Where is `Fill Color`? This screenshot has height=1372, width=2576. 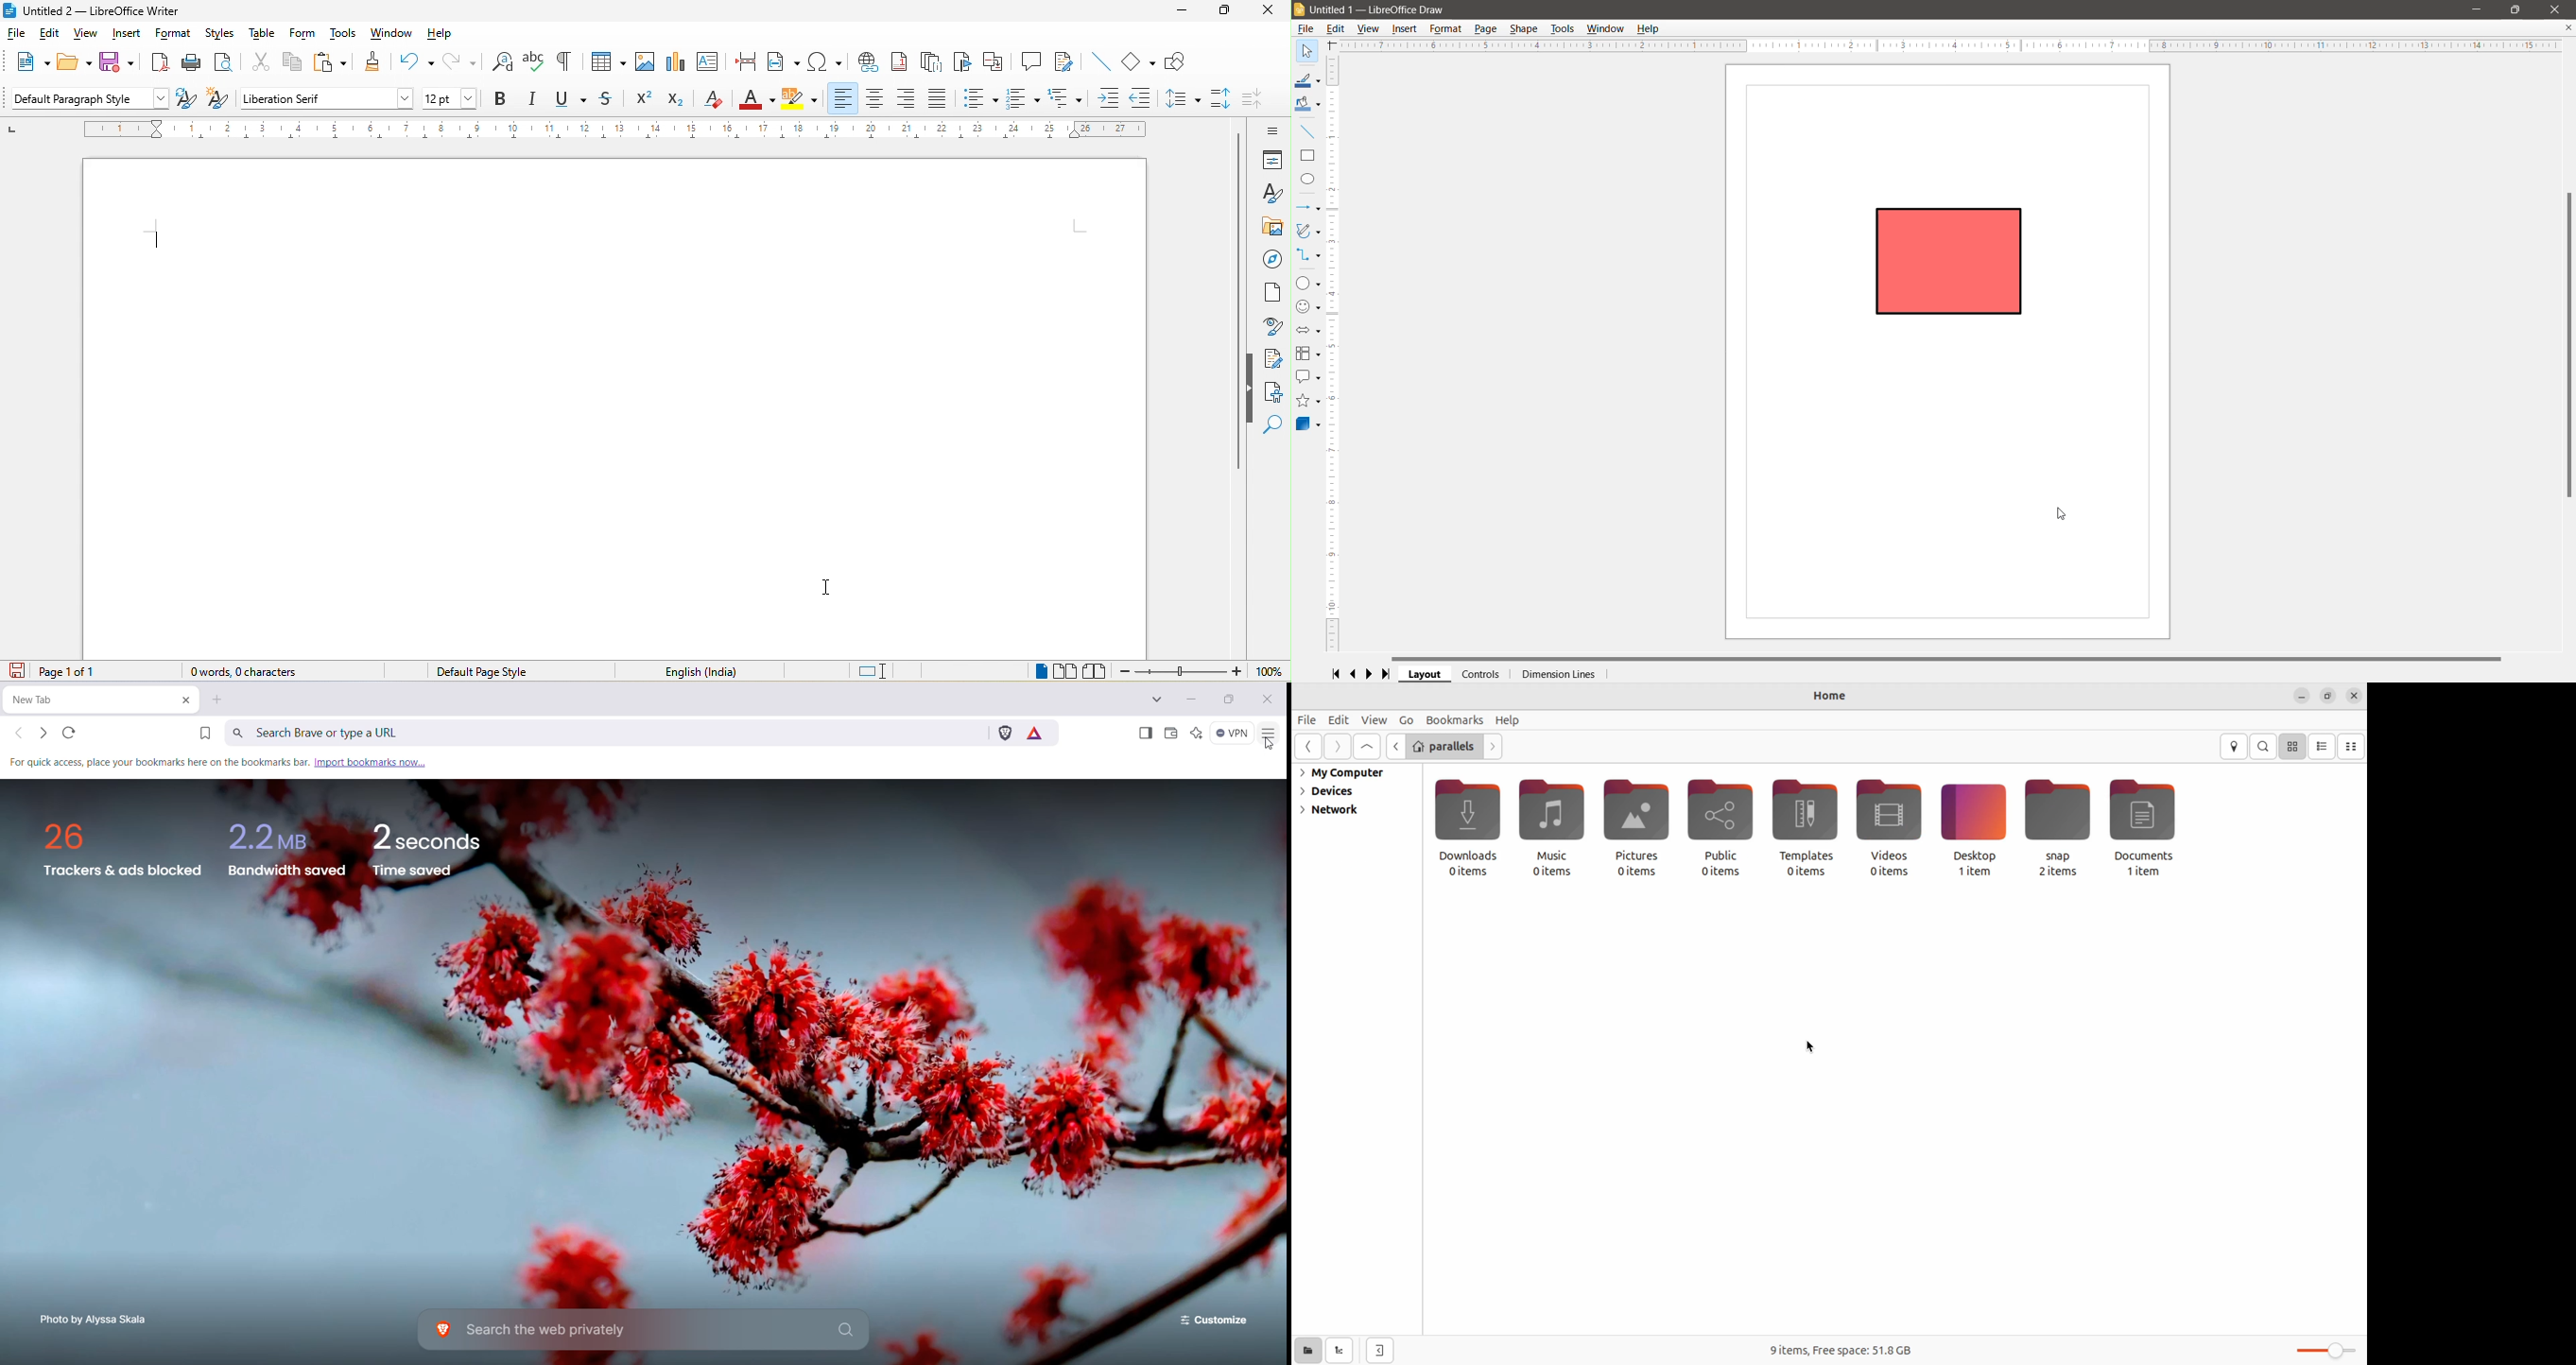 Fill Color is located at coordinates (1308, 105).